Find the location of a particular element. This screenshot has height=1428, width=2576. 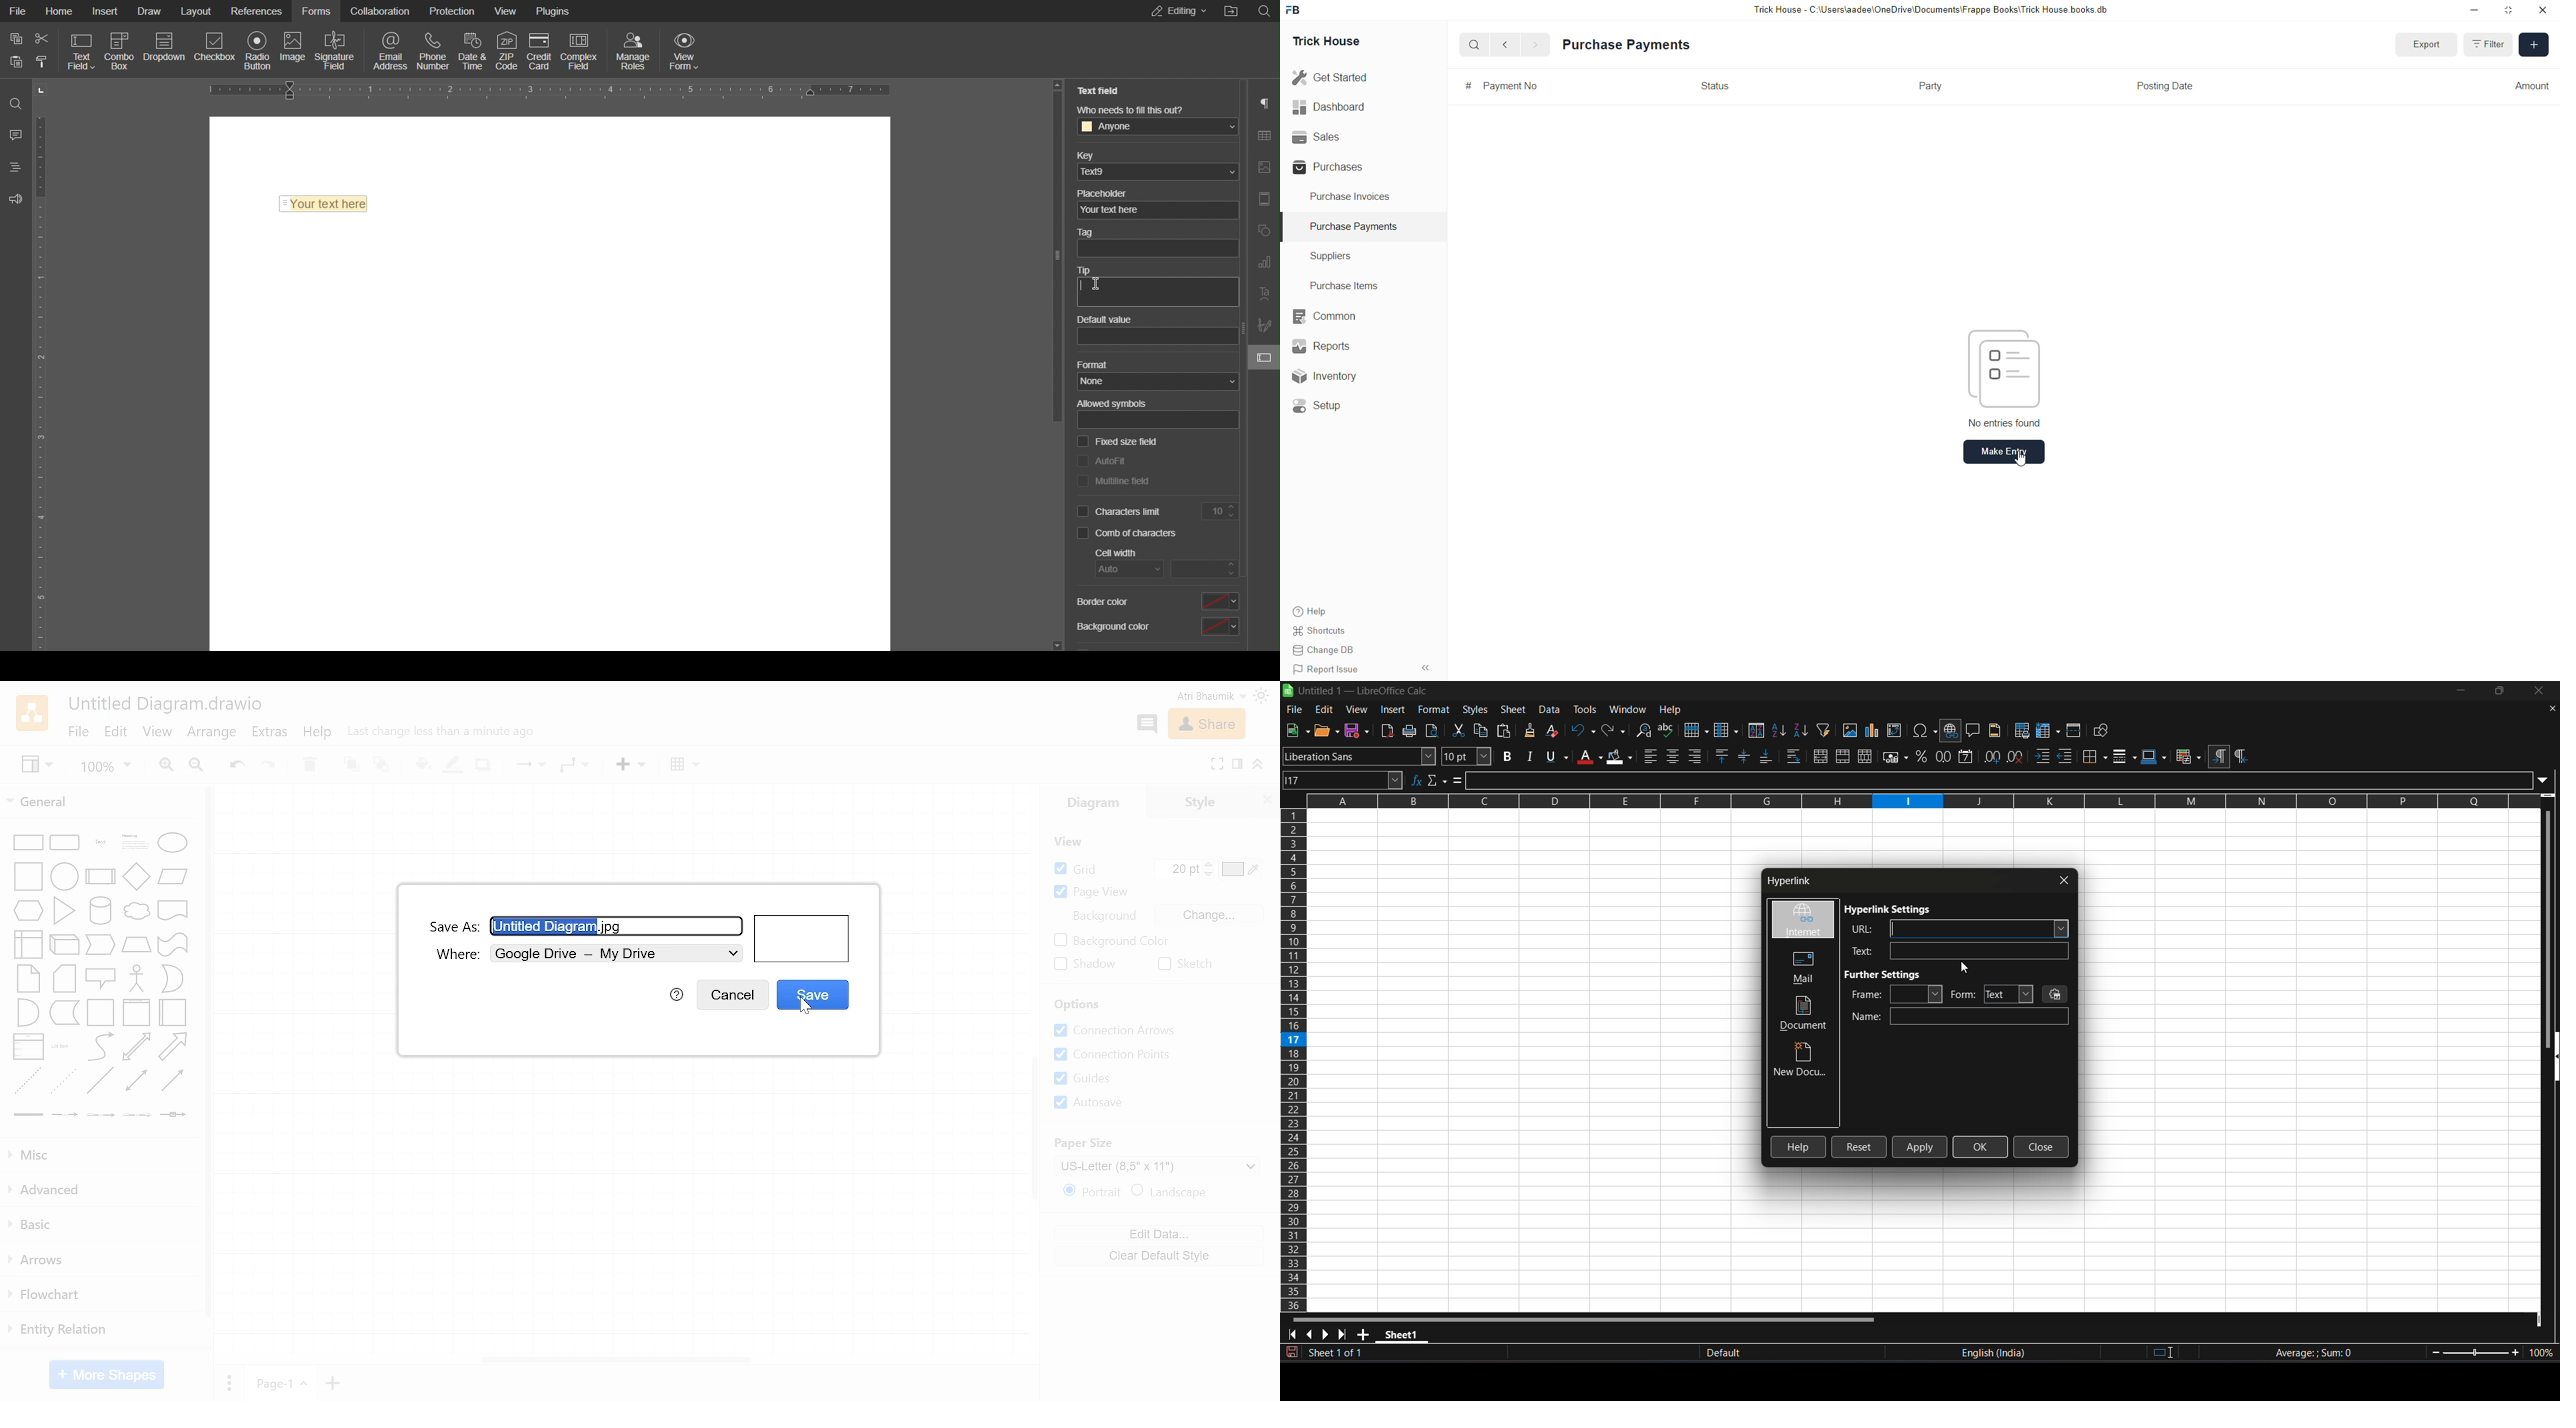

 Payment No is located at coordinates (1515, 87).